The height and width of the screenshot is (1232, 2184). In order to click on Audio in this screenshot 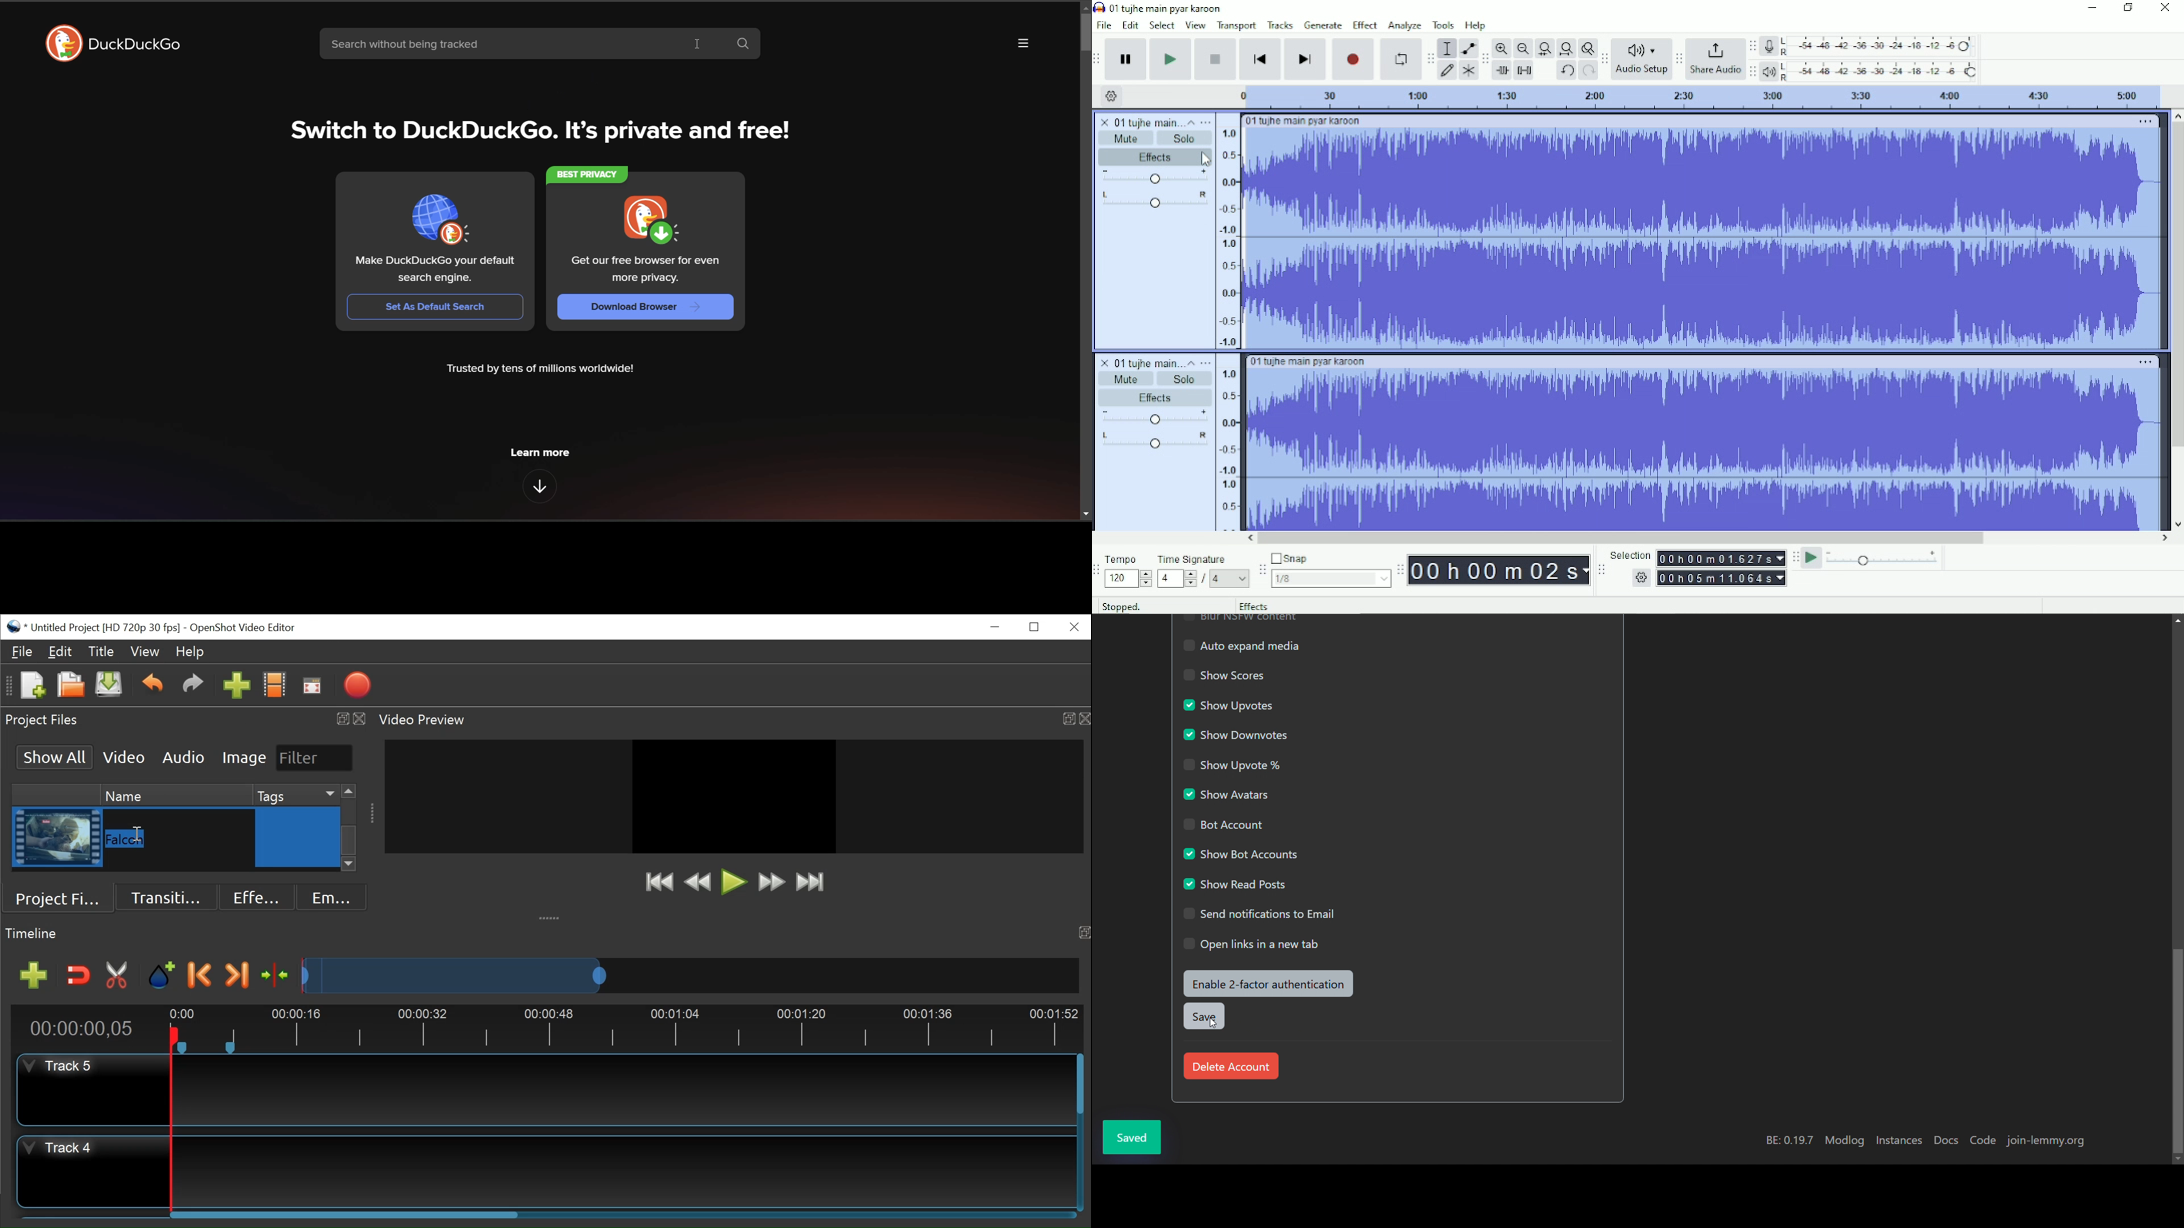, I will do `click(1705, 449)`.